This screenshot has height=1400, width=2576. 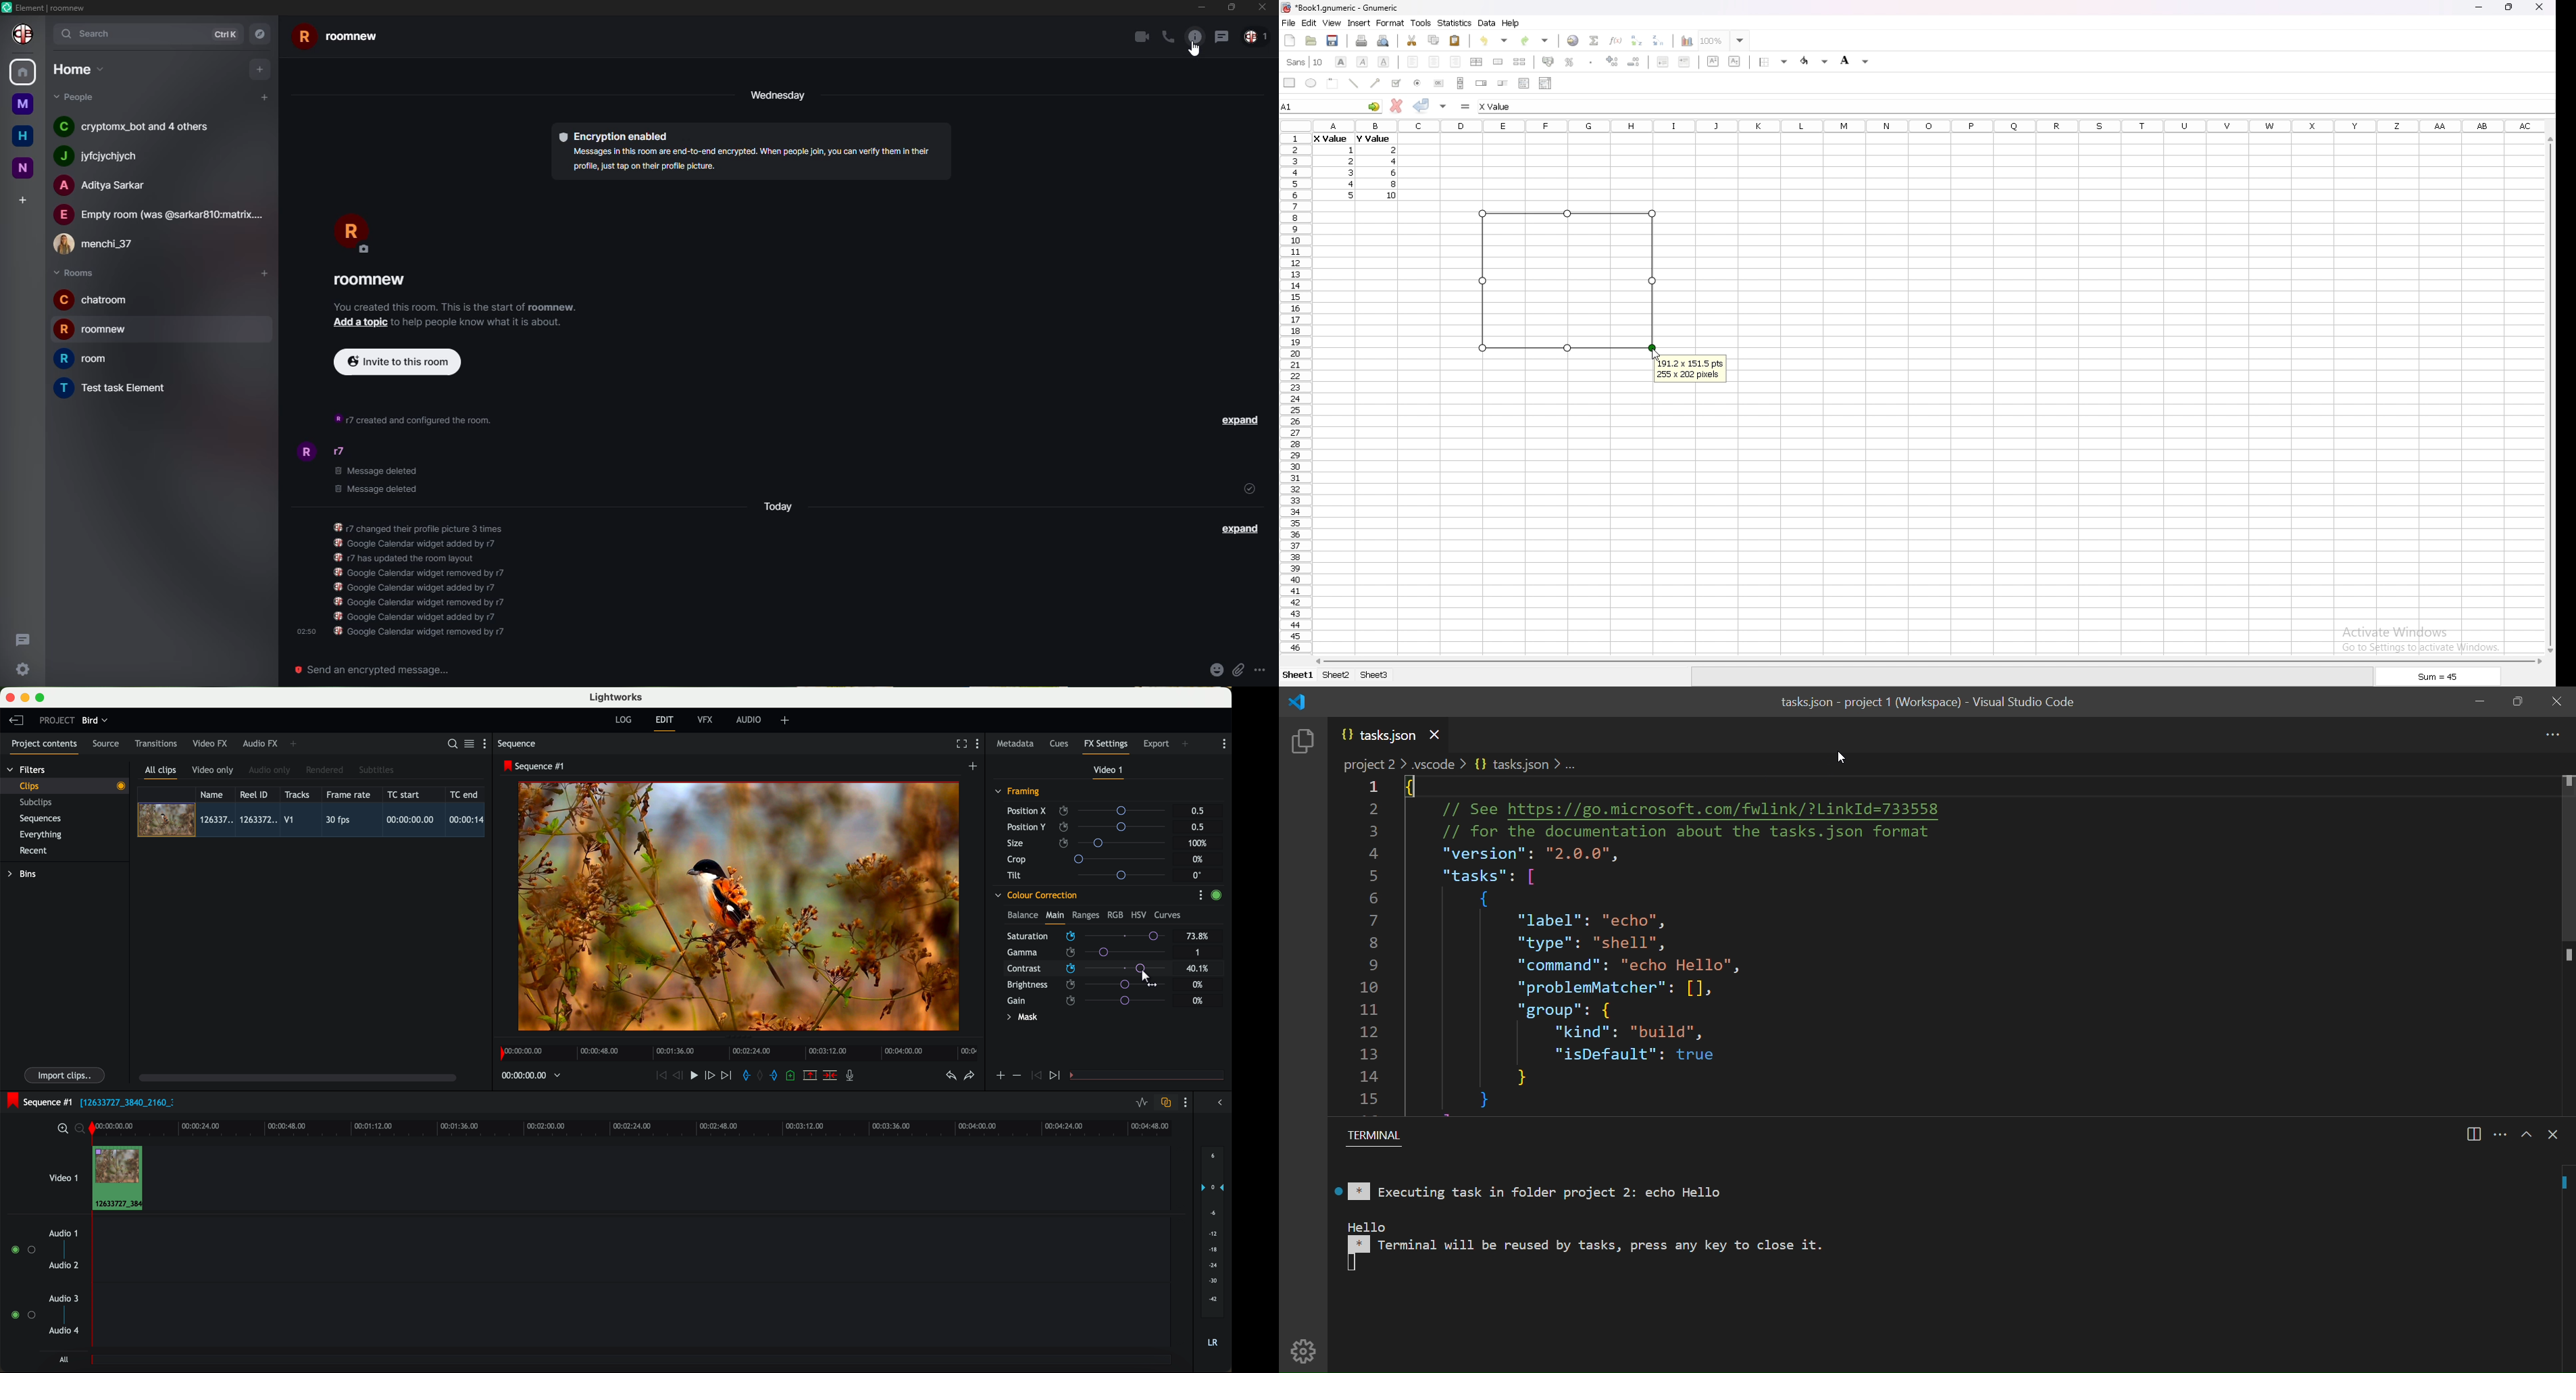 I want to click on add, so click(x=263, y=95).